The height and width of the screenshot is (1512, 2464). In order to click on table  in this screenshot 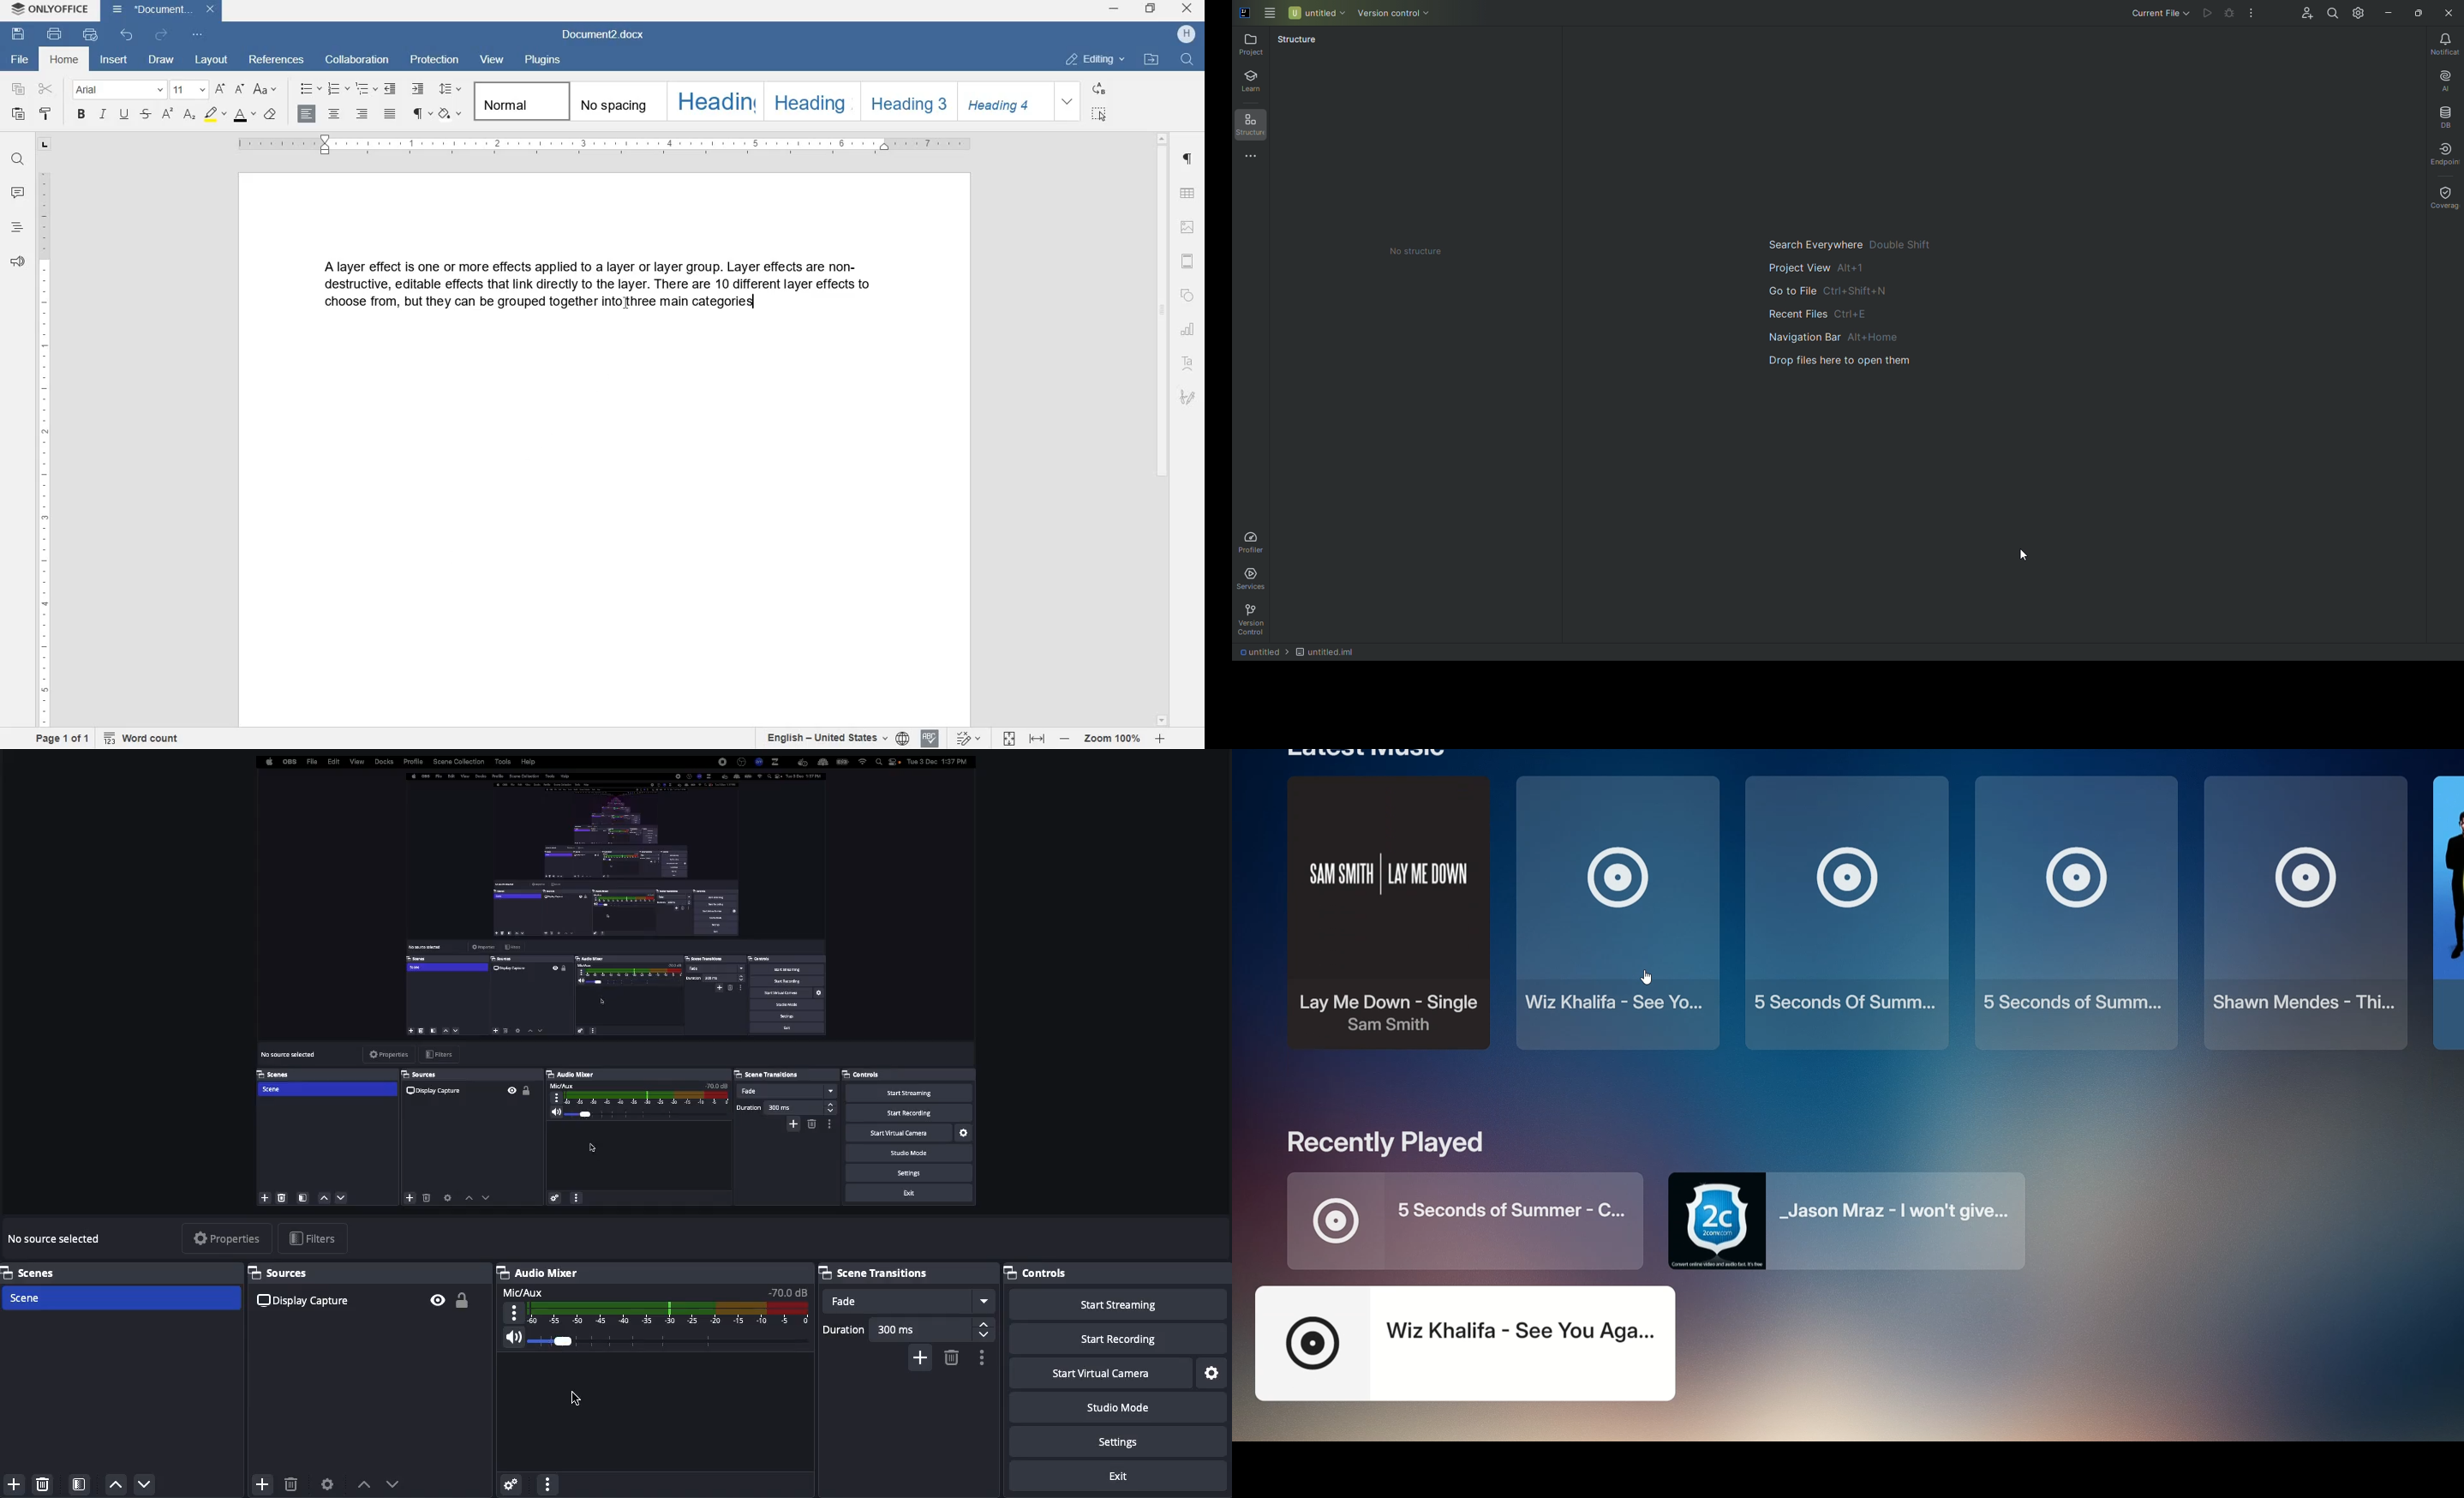, I will do `click(1190, 194)`.